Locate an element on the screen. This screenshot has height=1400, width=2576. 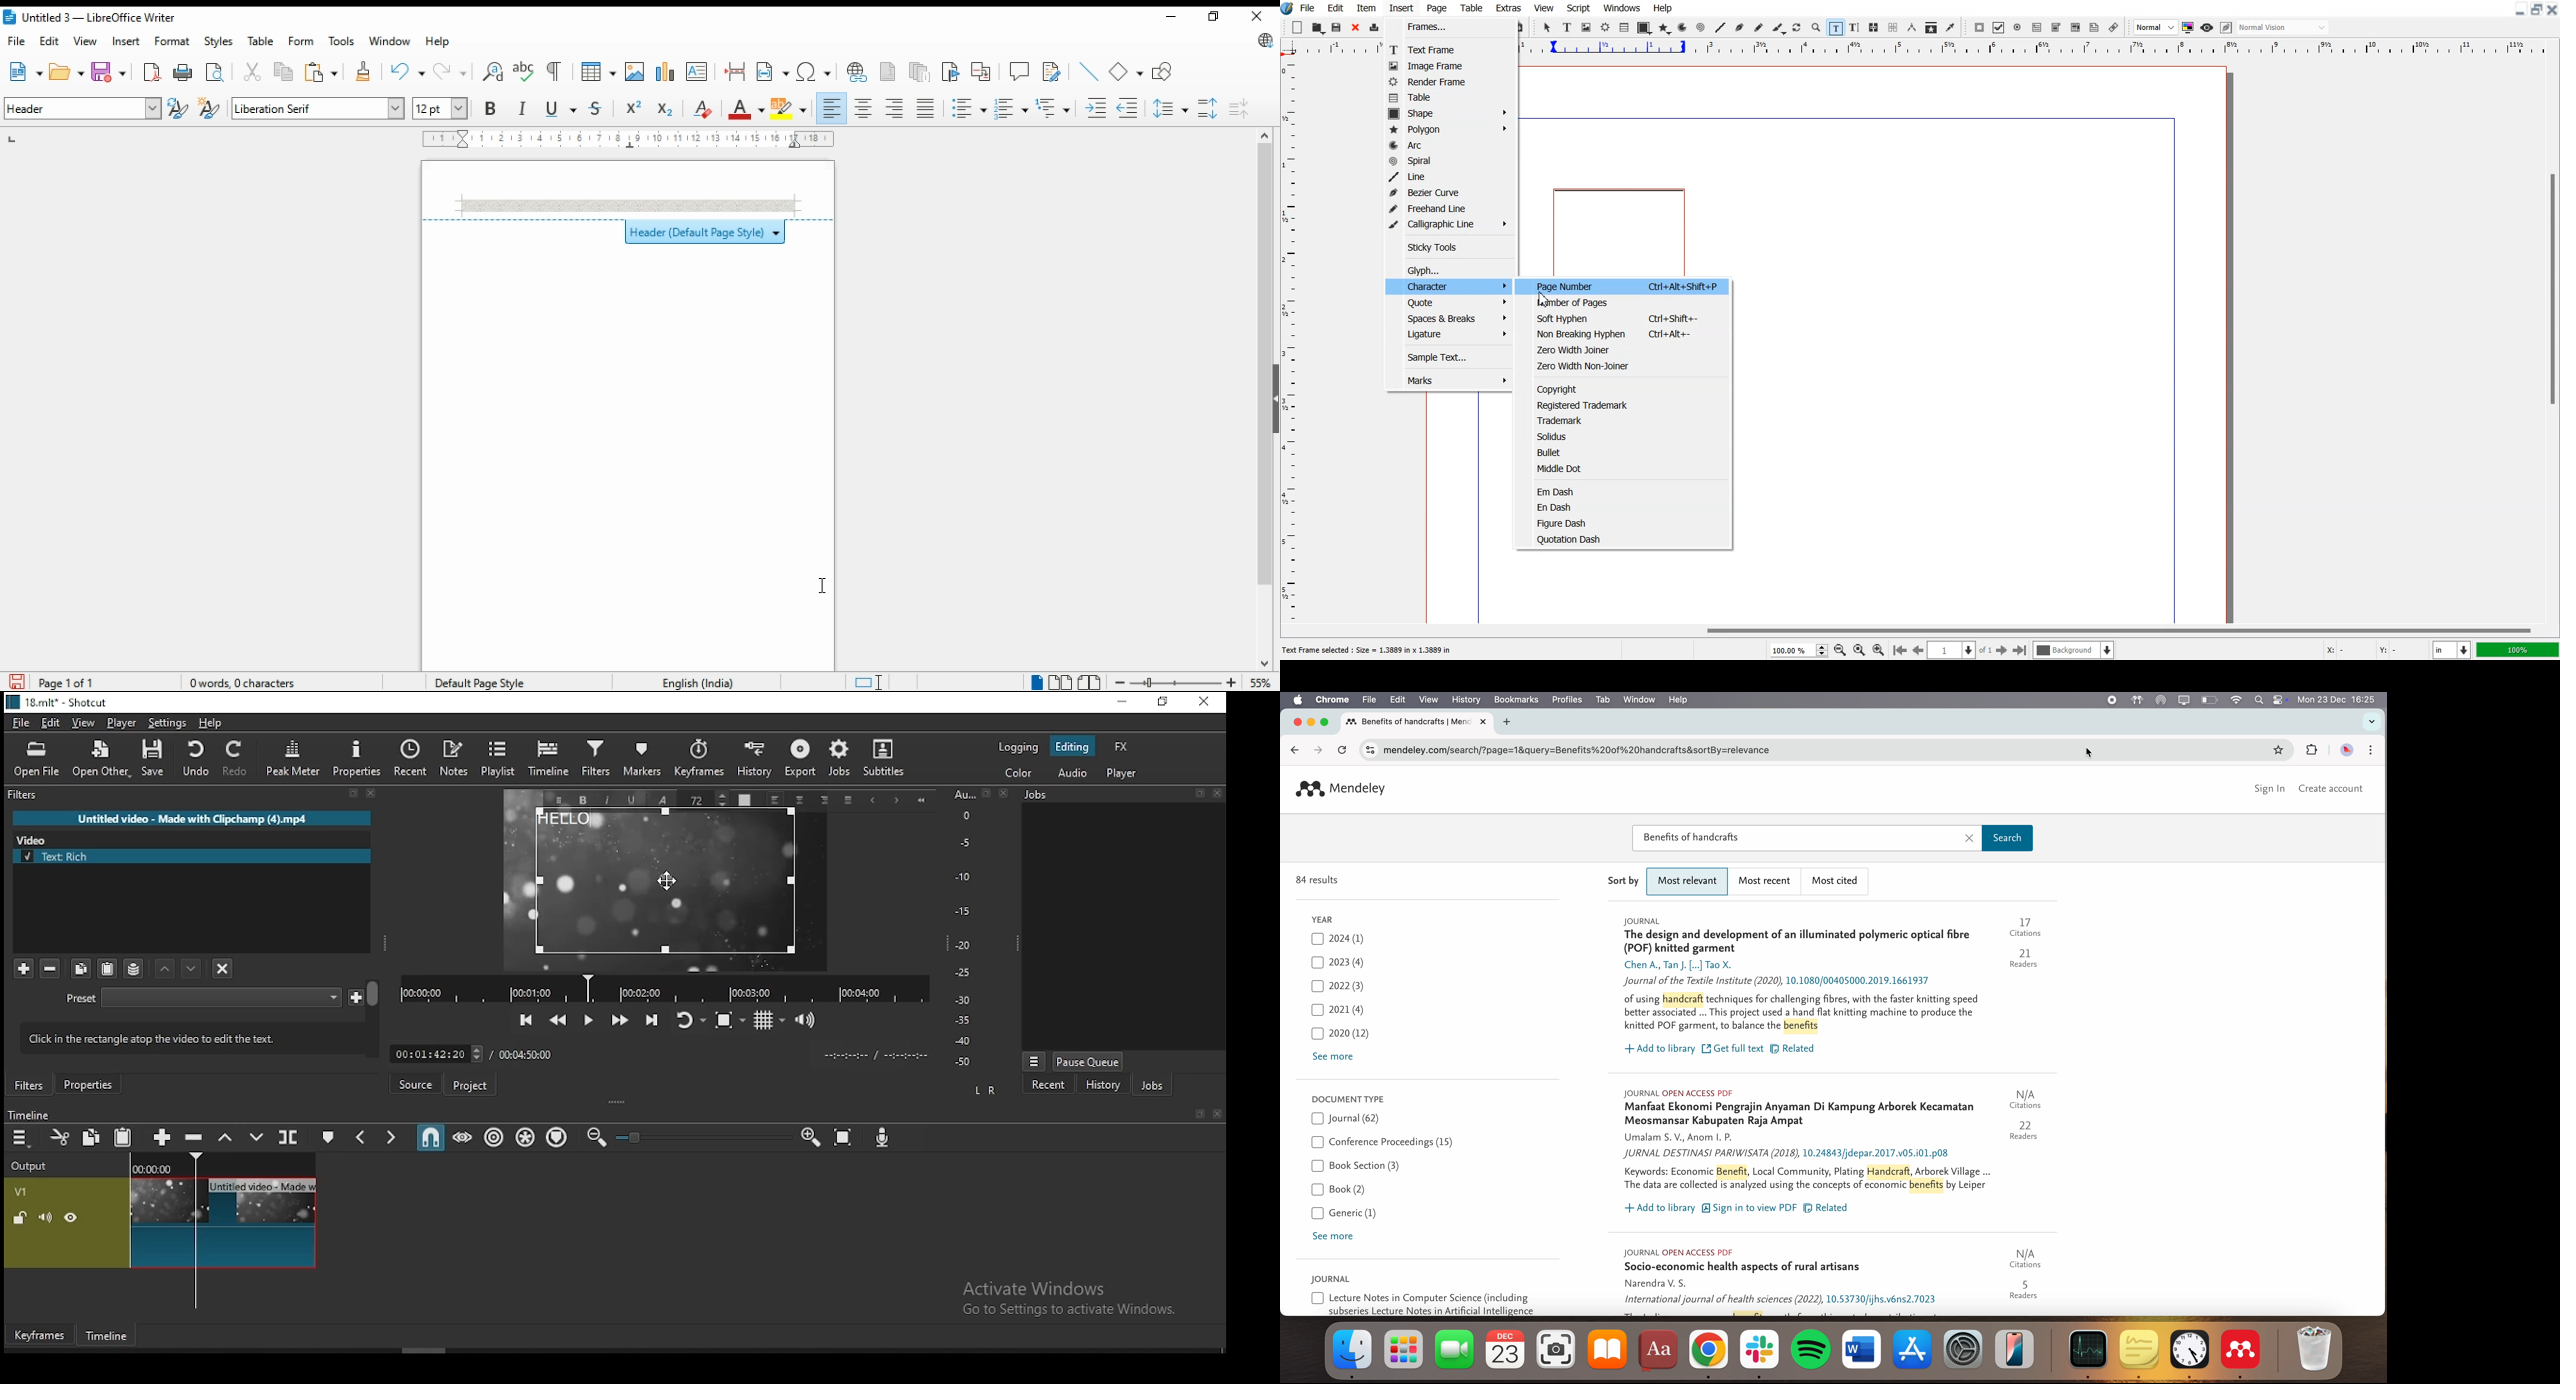
playlist is located at coordinates (499, 759).